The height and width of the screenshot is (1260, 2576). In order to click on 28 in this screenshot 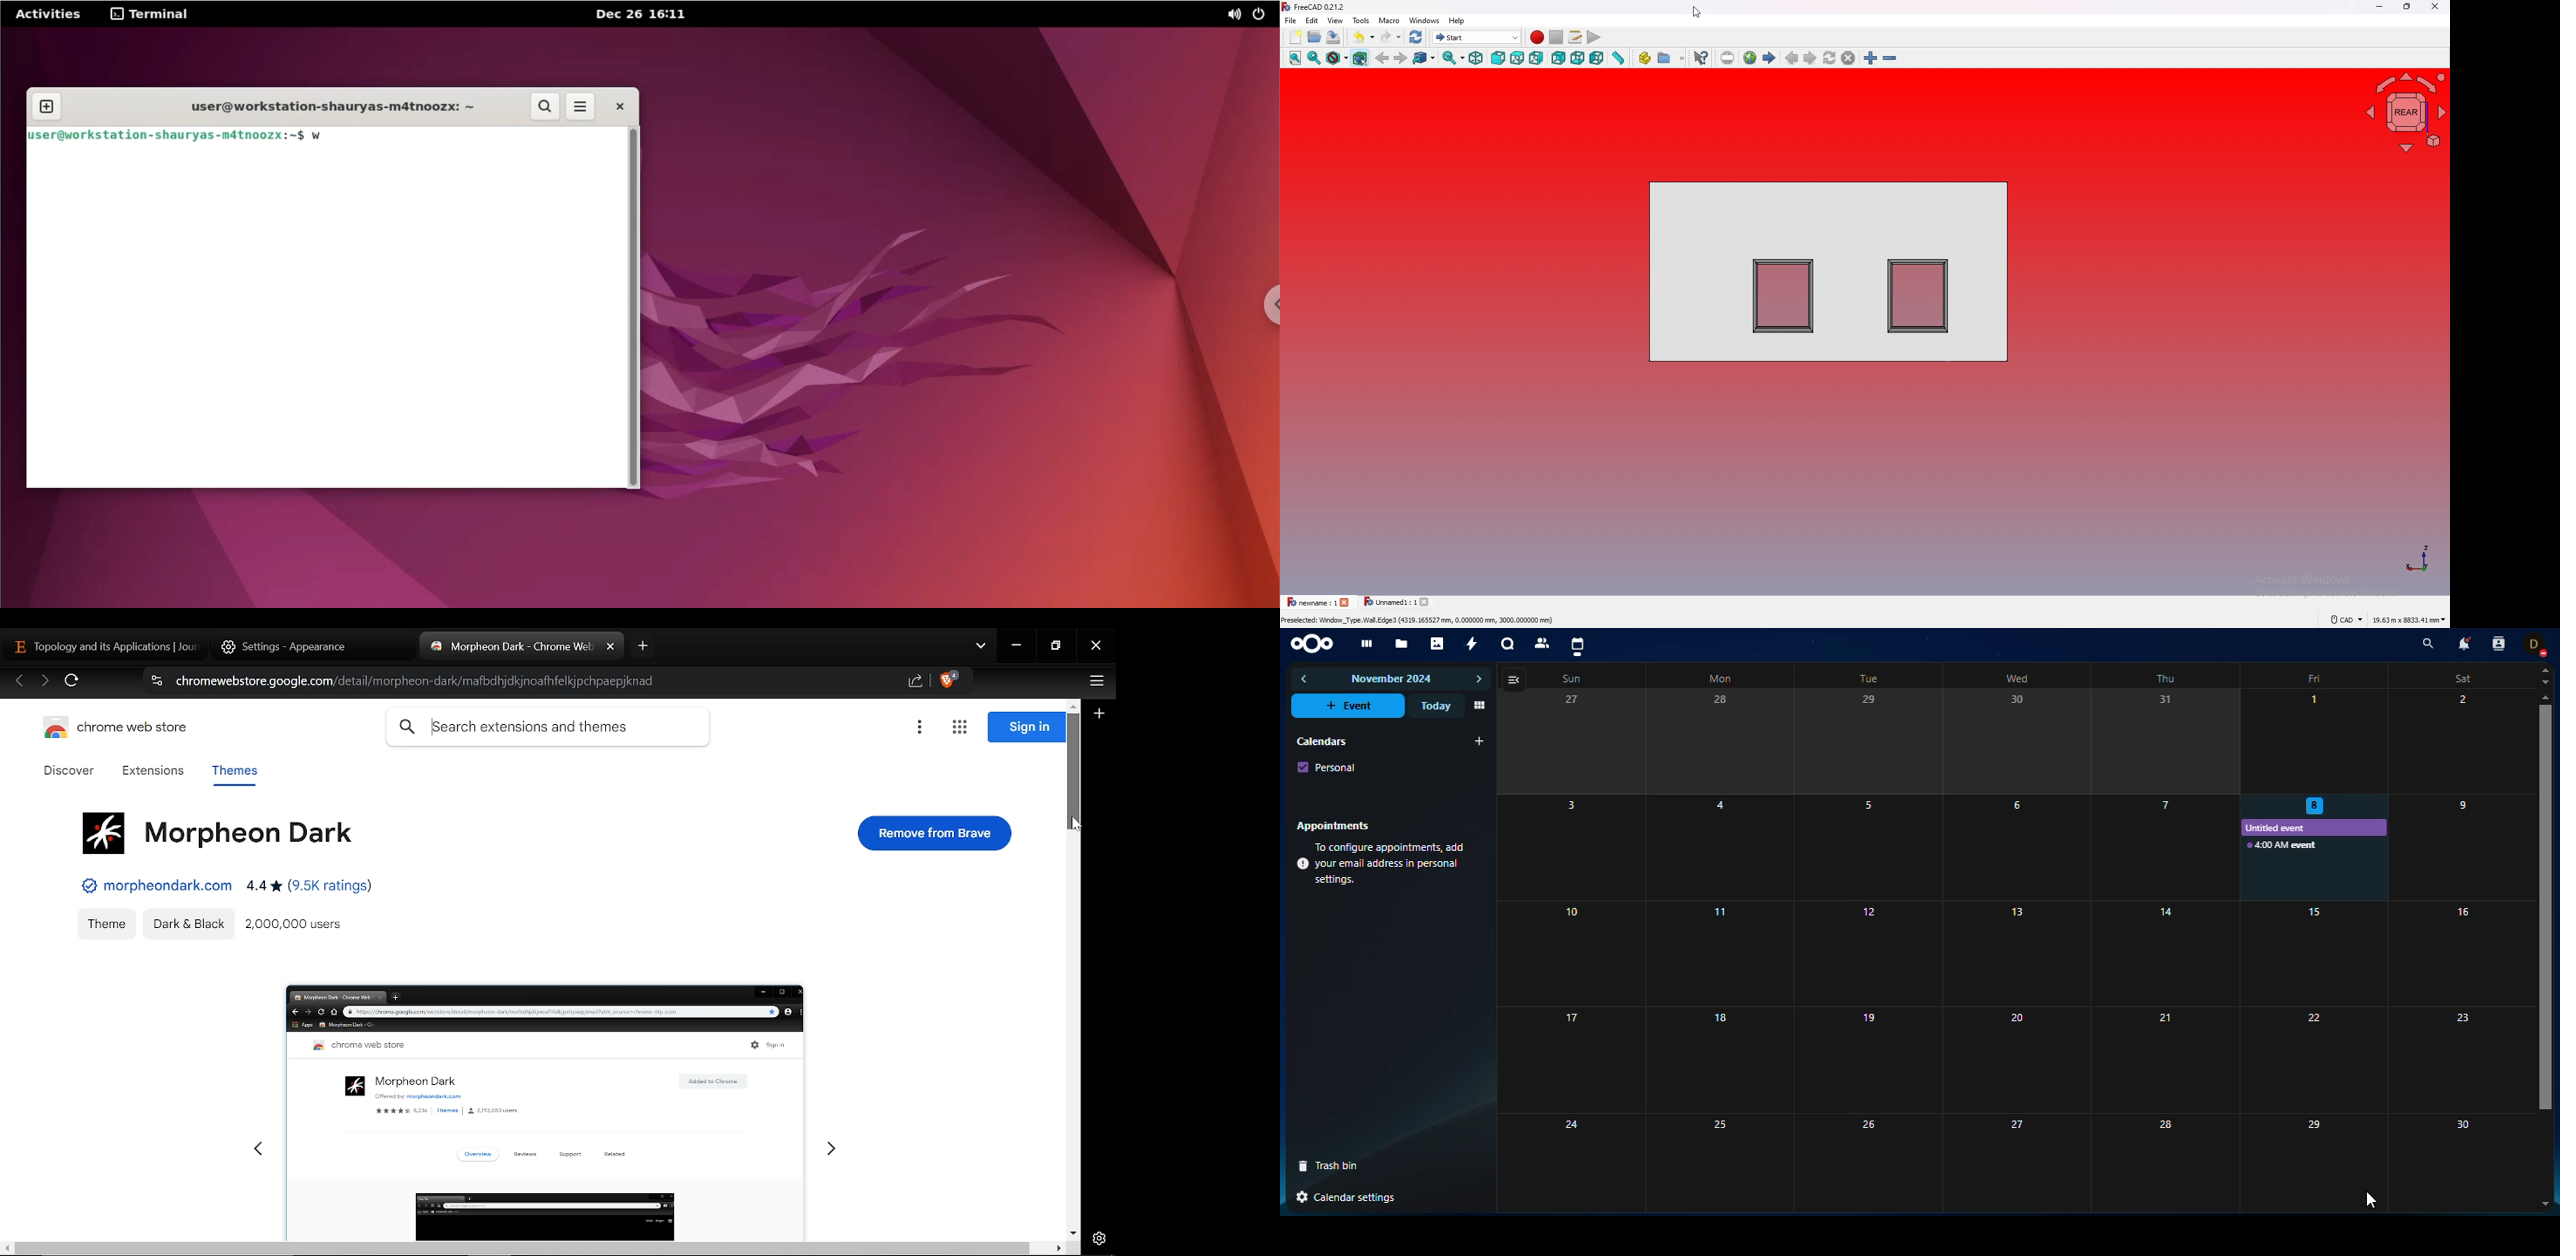, I will do `click(1722, 742)`.